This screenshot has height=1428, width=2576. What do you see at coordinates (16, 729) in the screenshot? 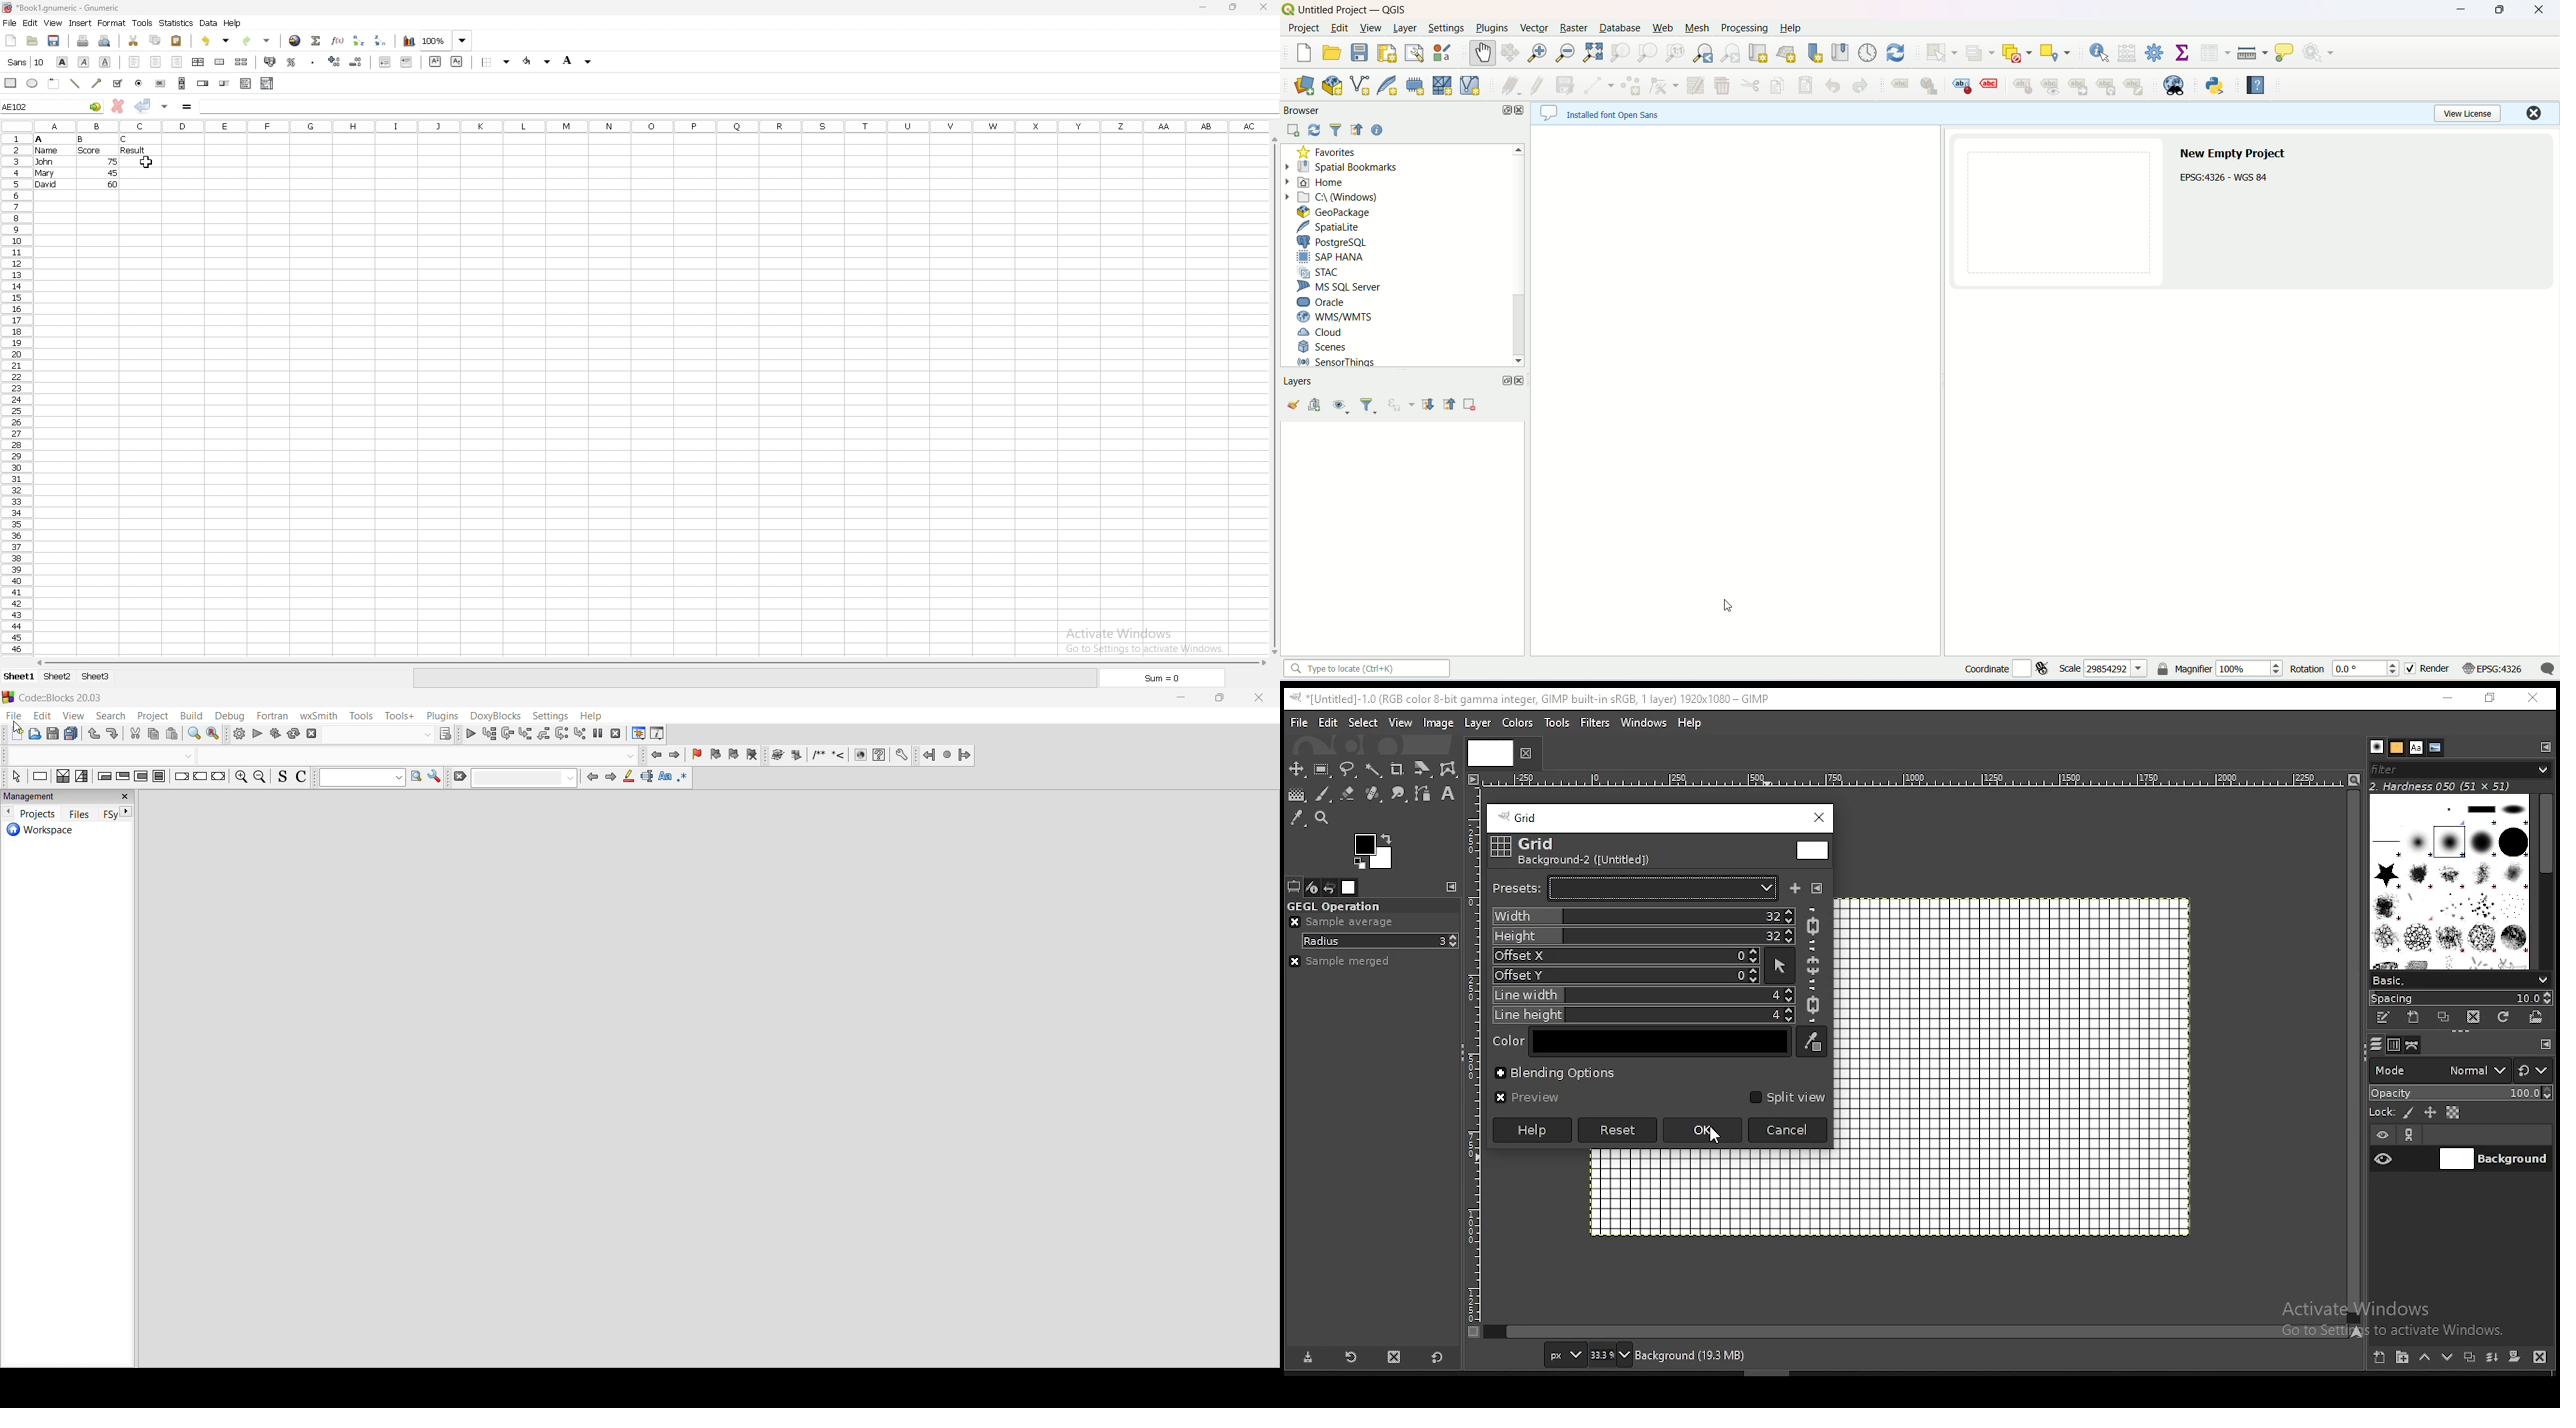
I see `Cursor` at bounding box center [16, 729].